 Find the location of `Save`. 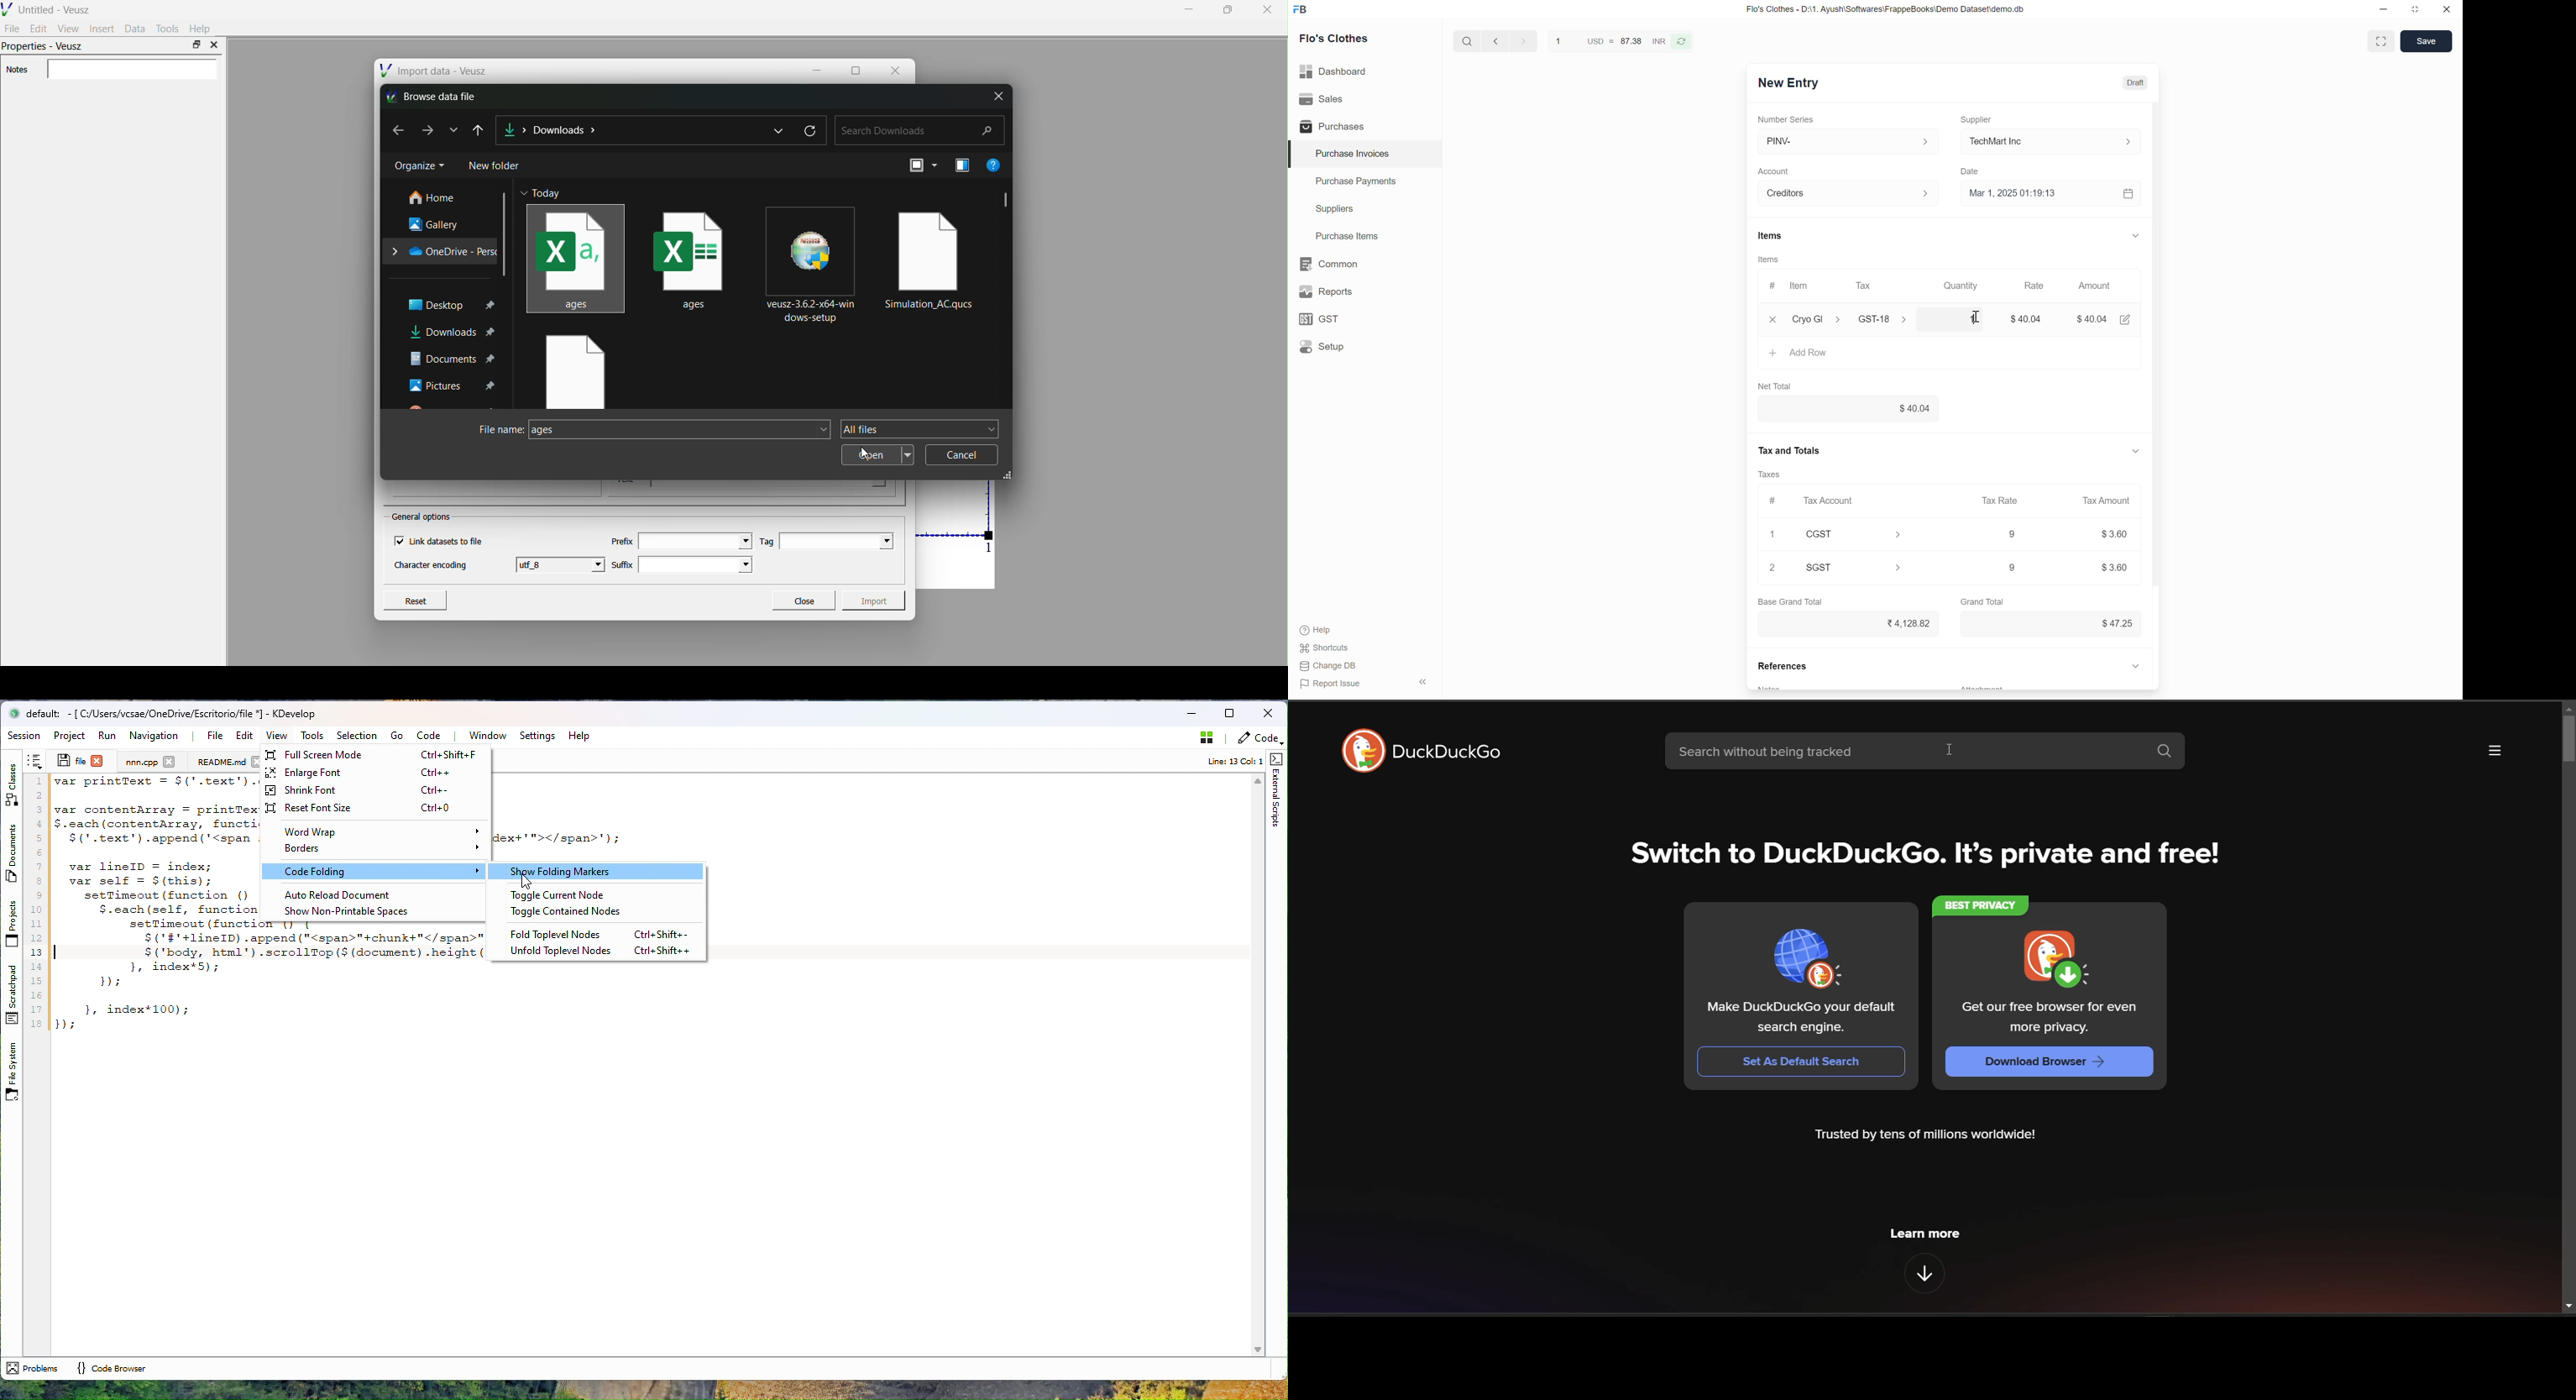

Save is located at coordinates (2425, 40).